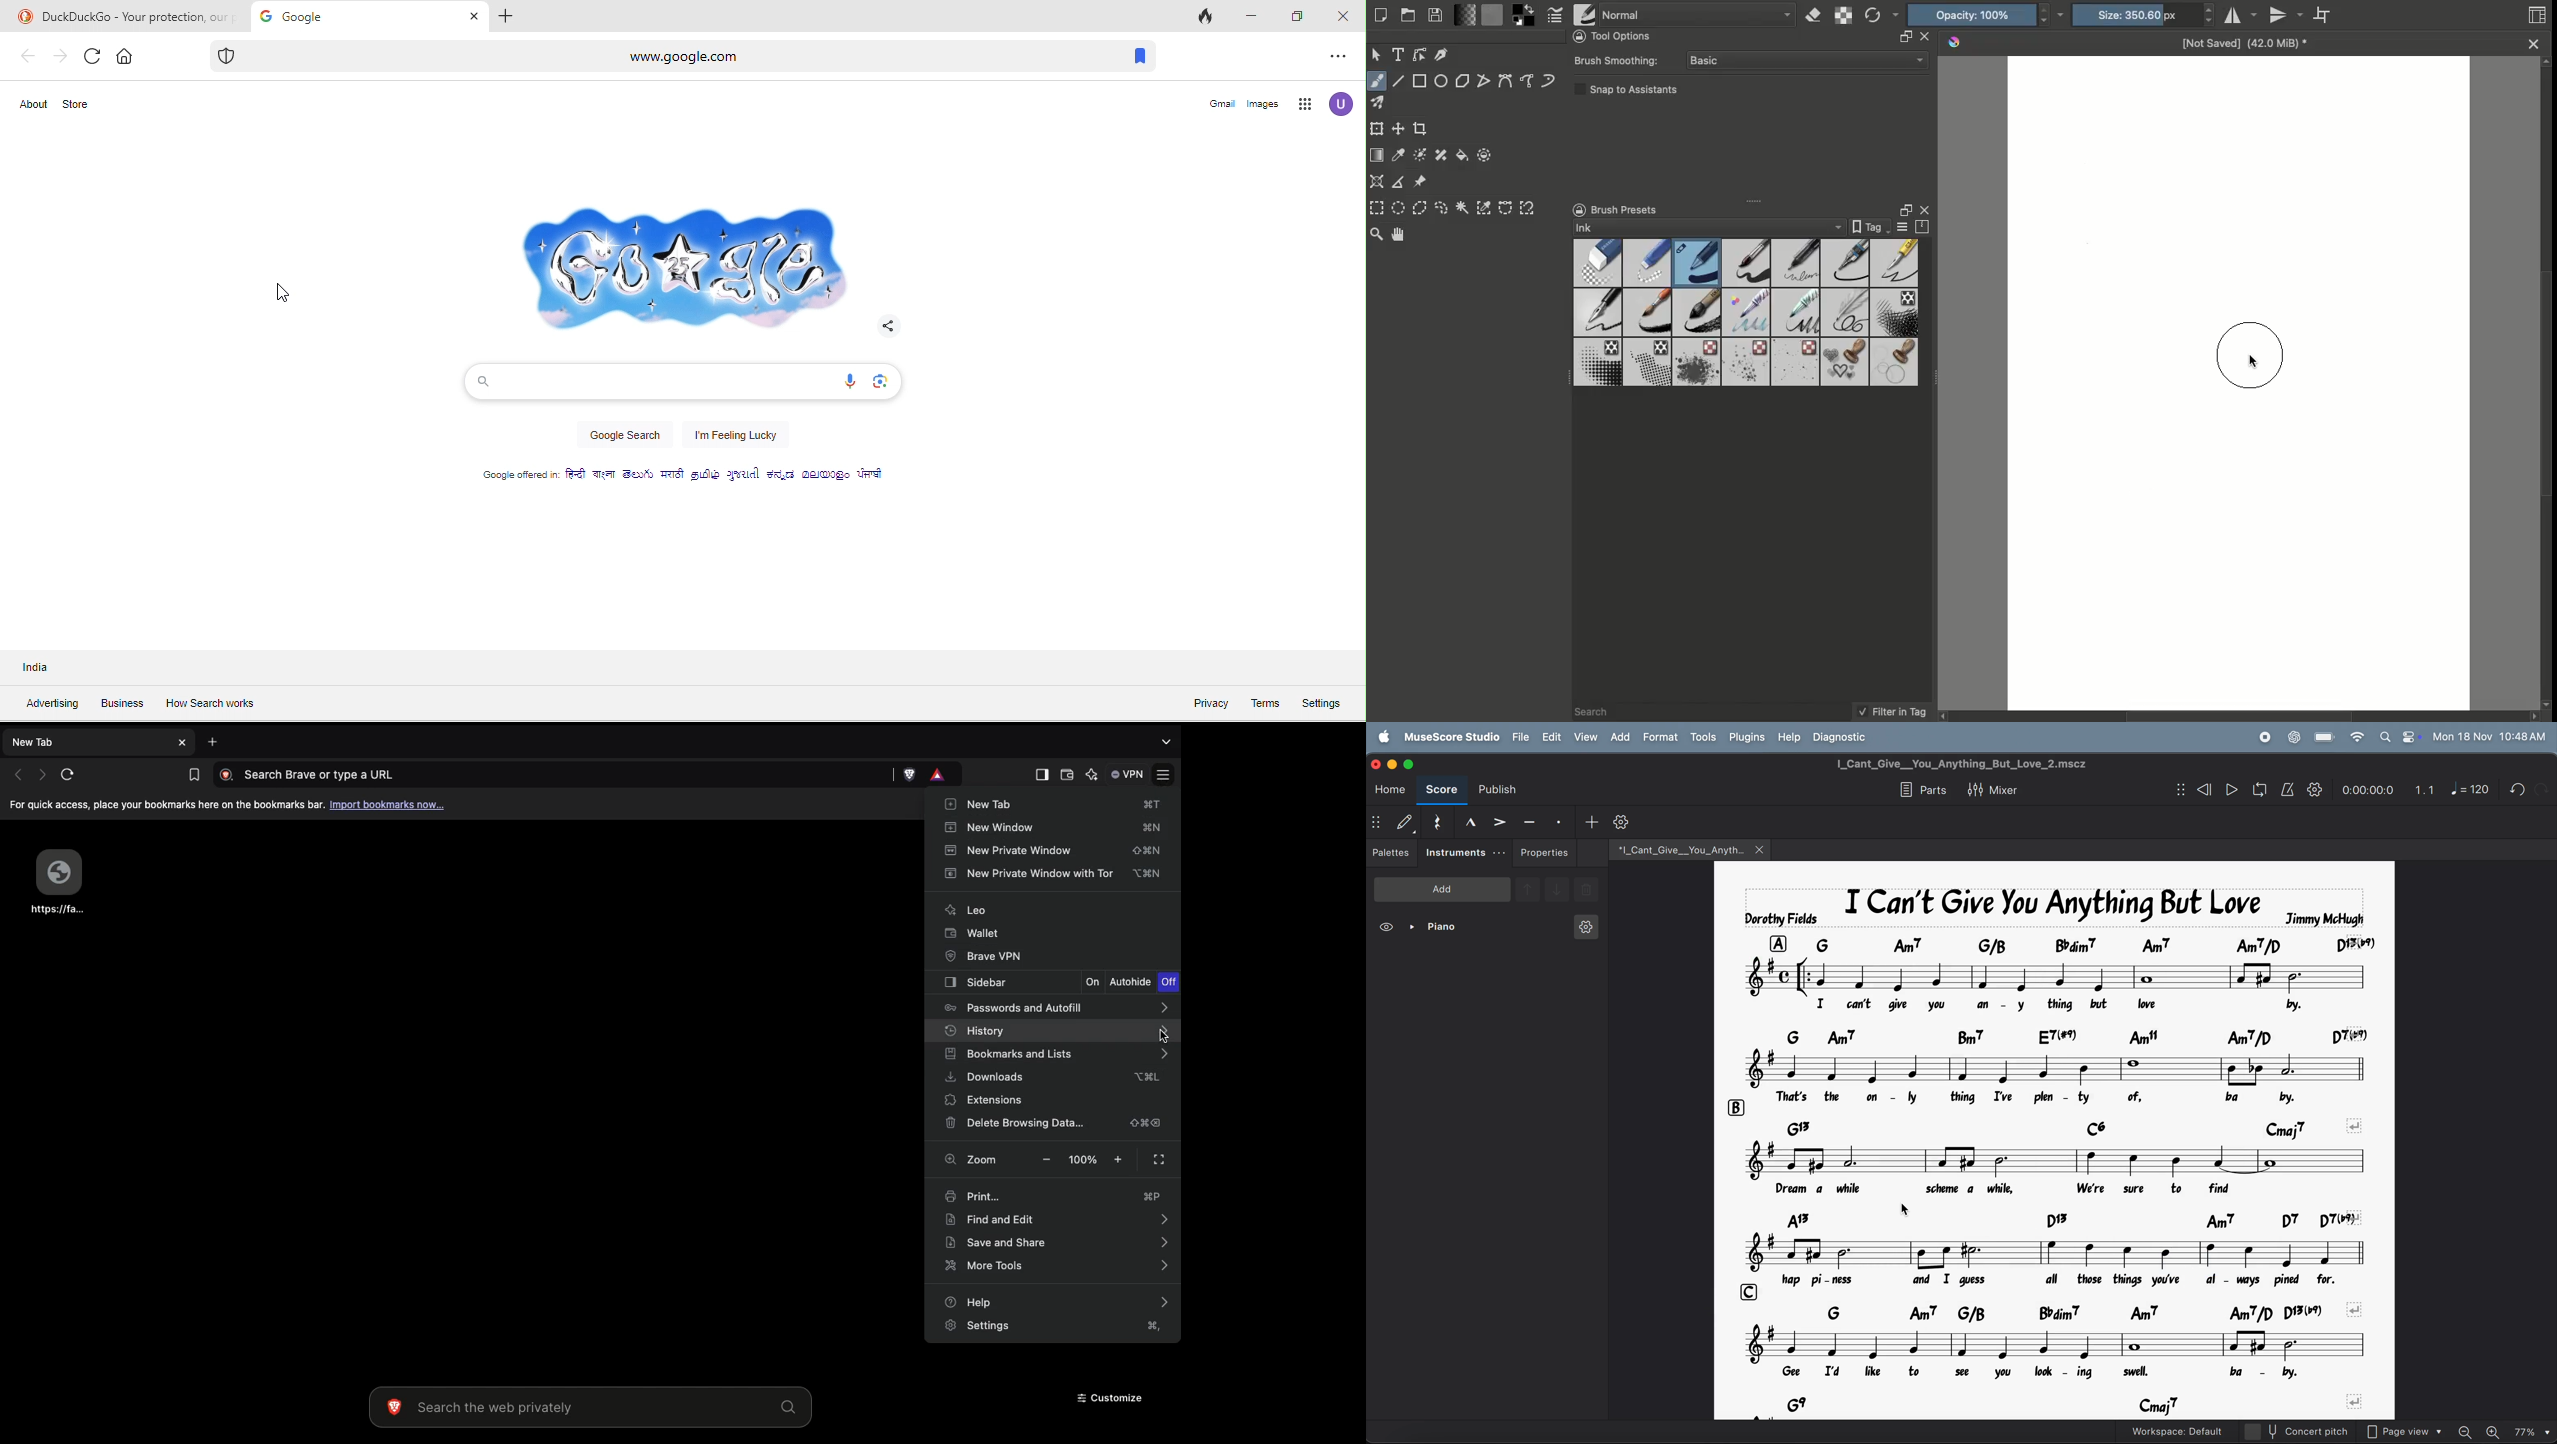 This screenshot has height=1456, width=2576. I want to click on add, so click(1620, 737).